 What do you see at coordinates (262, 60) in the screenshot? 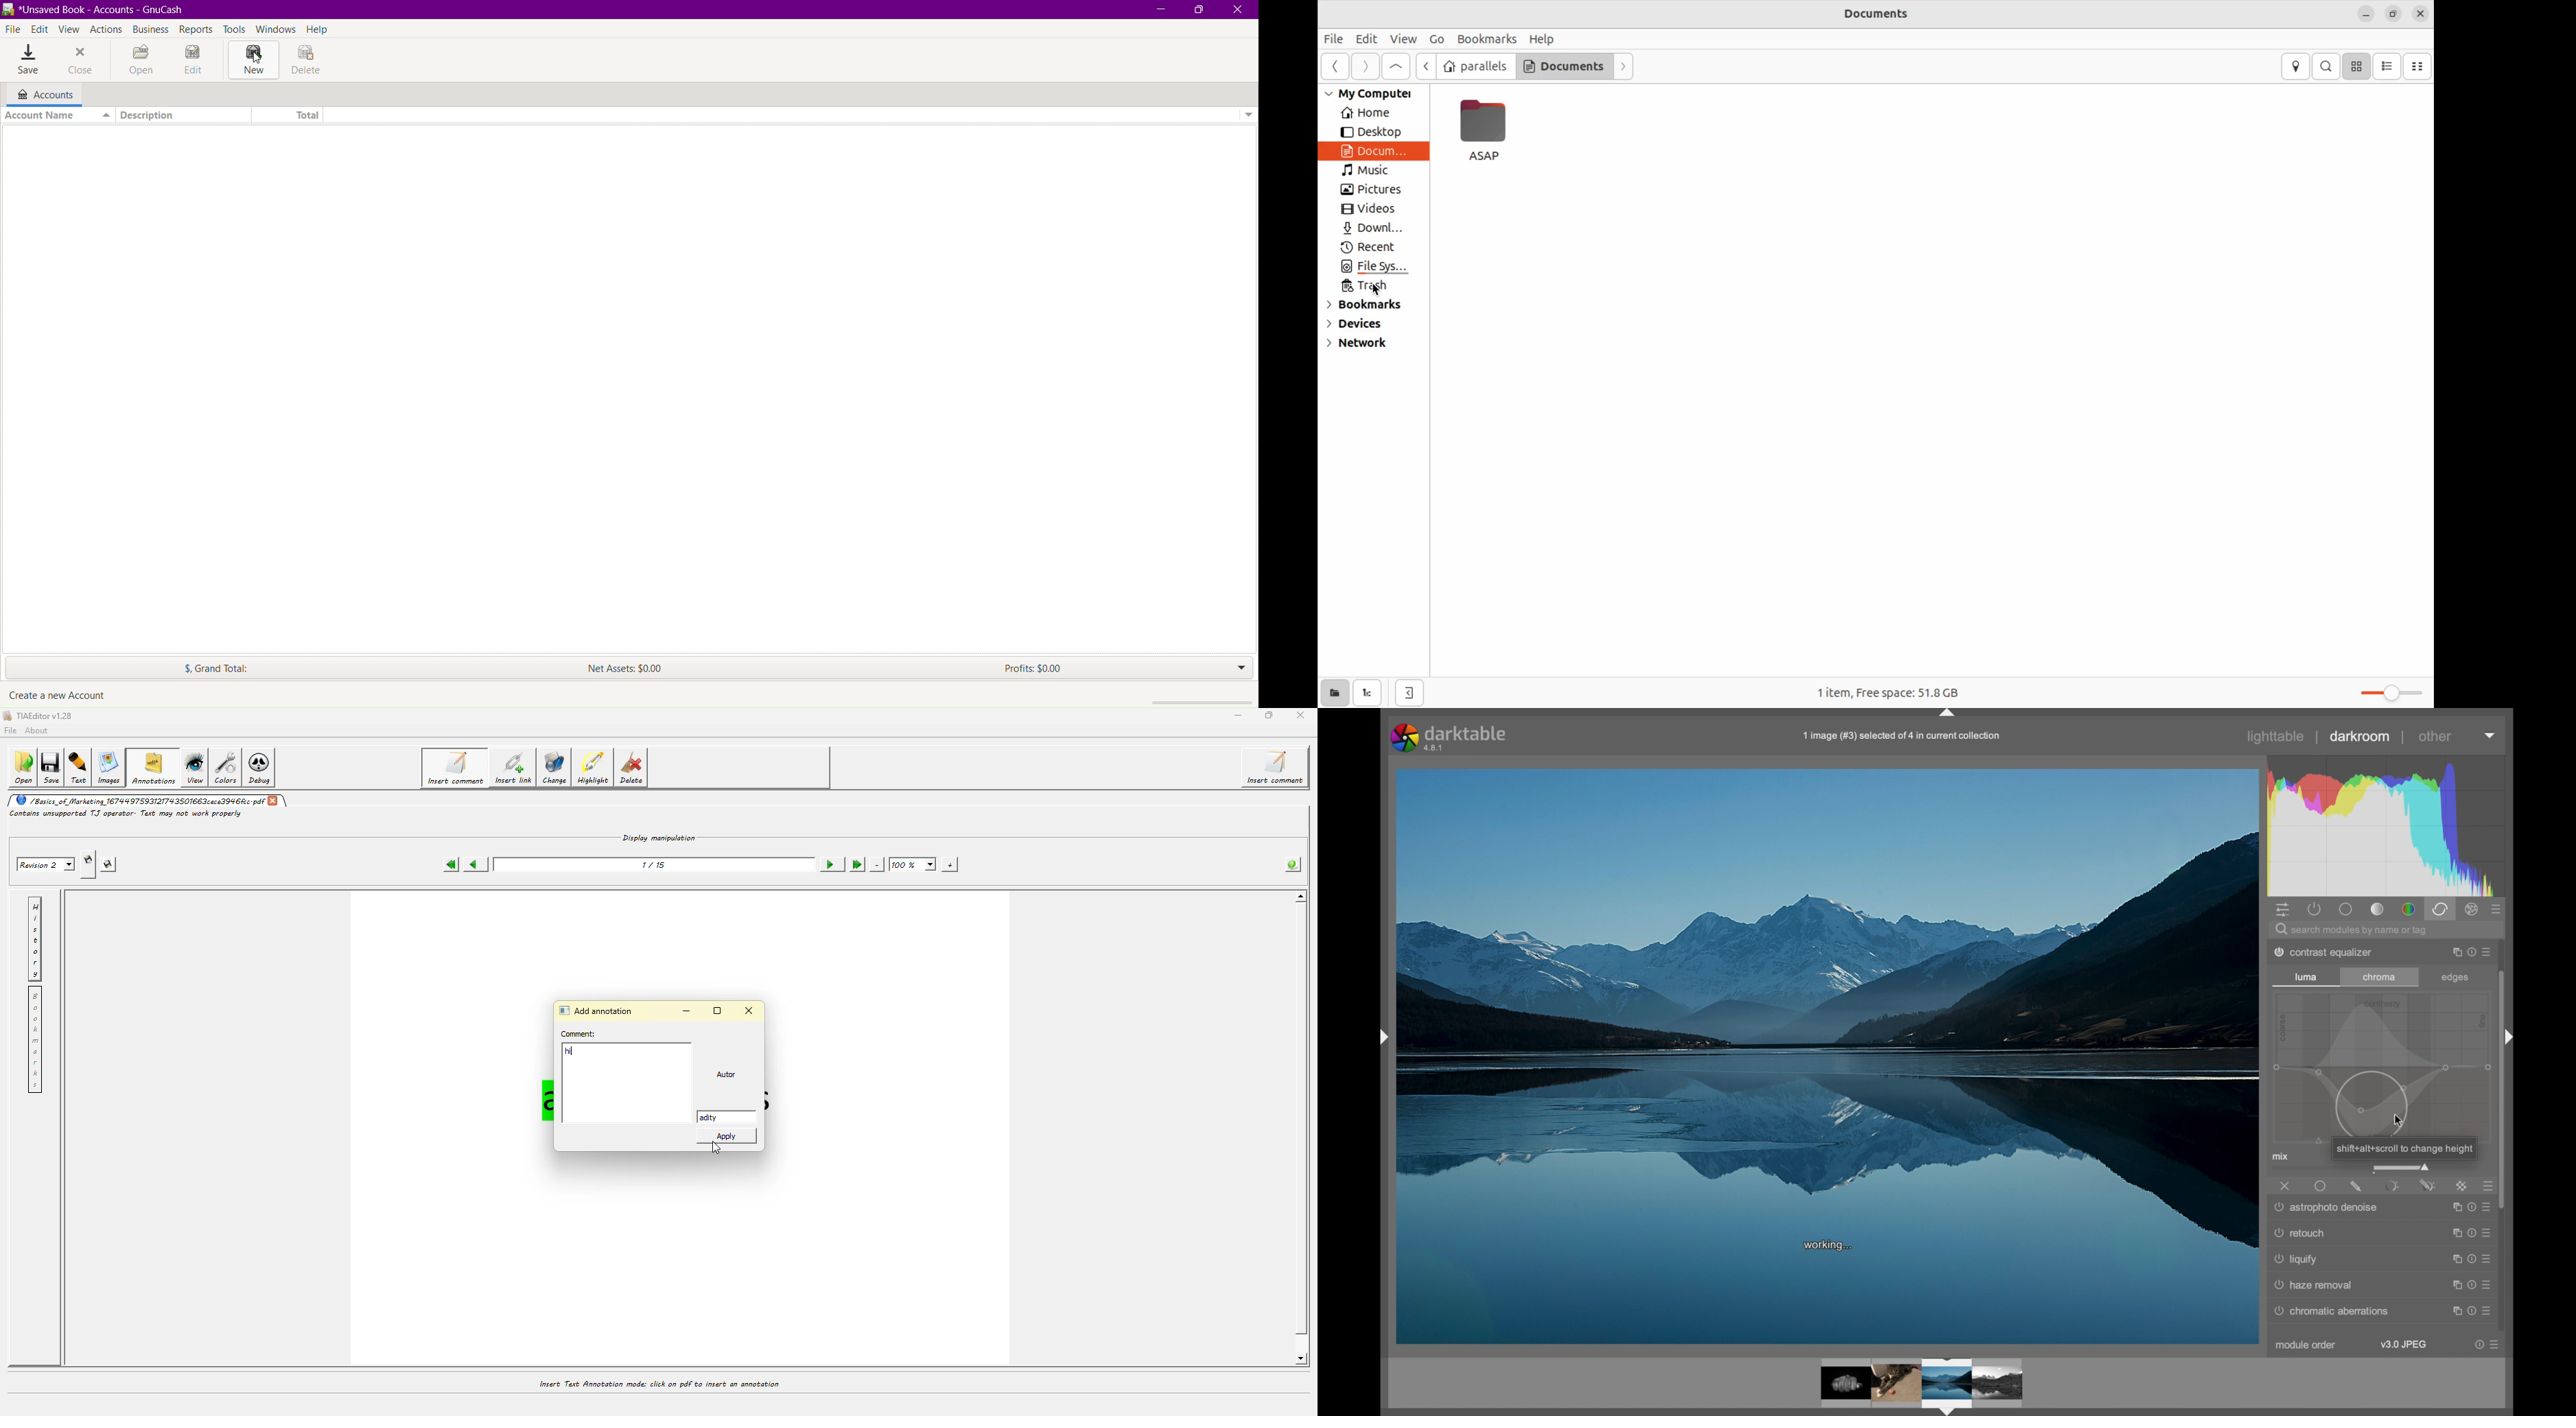
I see `cursor` at bounding box center [262, 60].